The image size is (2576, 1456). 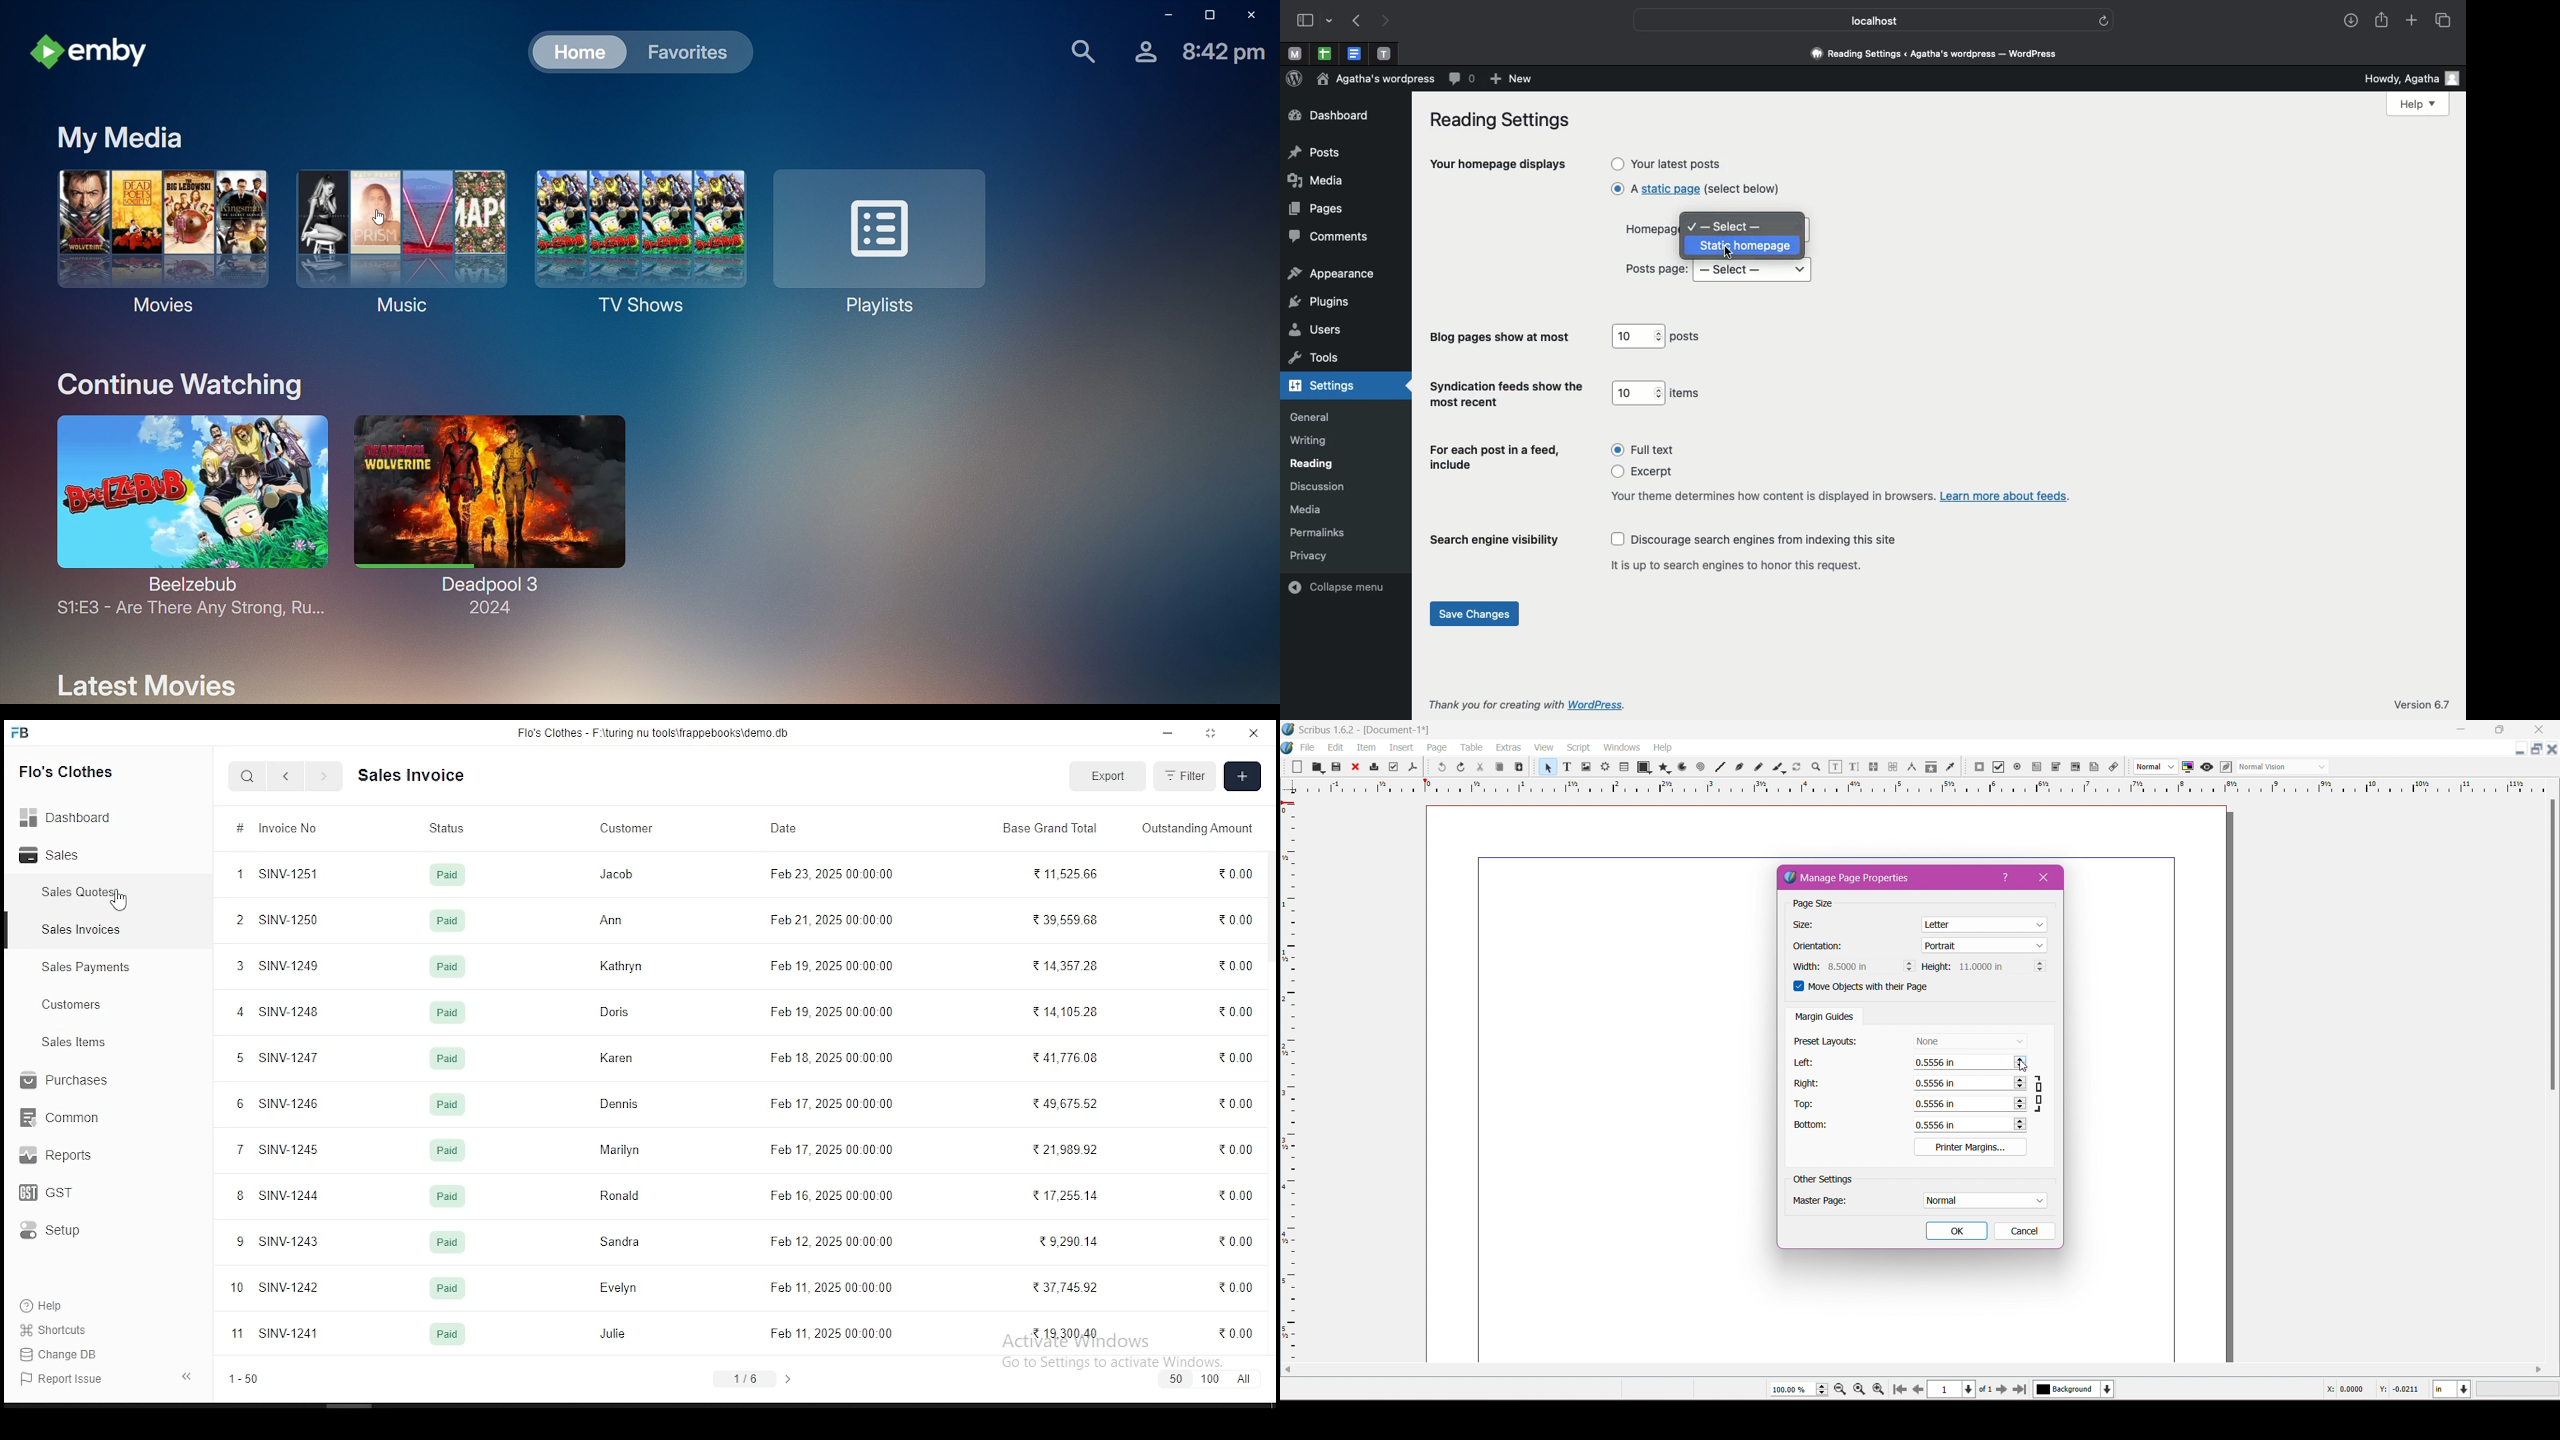 What do you see at coordinates (247, 1375) in the screenshot?
I see `1-50` at bounding box center [247, 1375].